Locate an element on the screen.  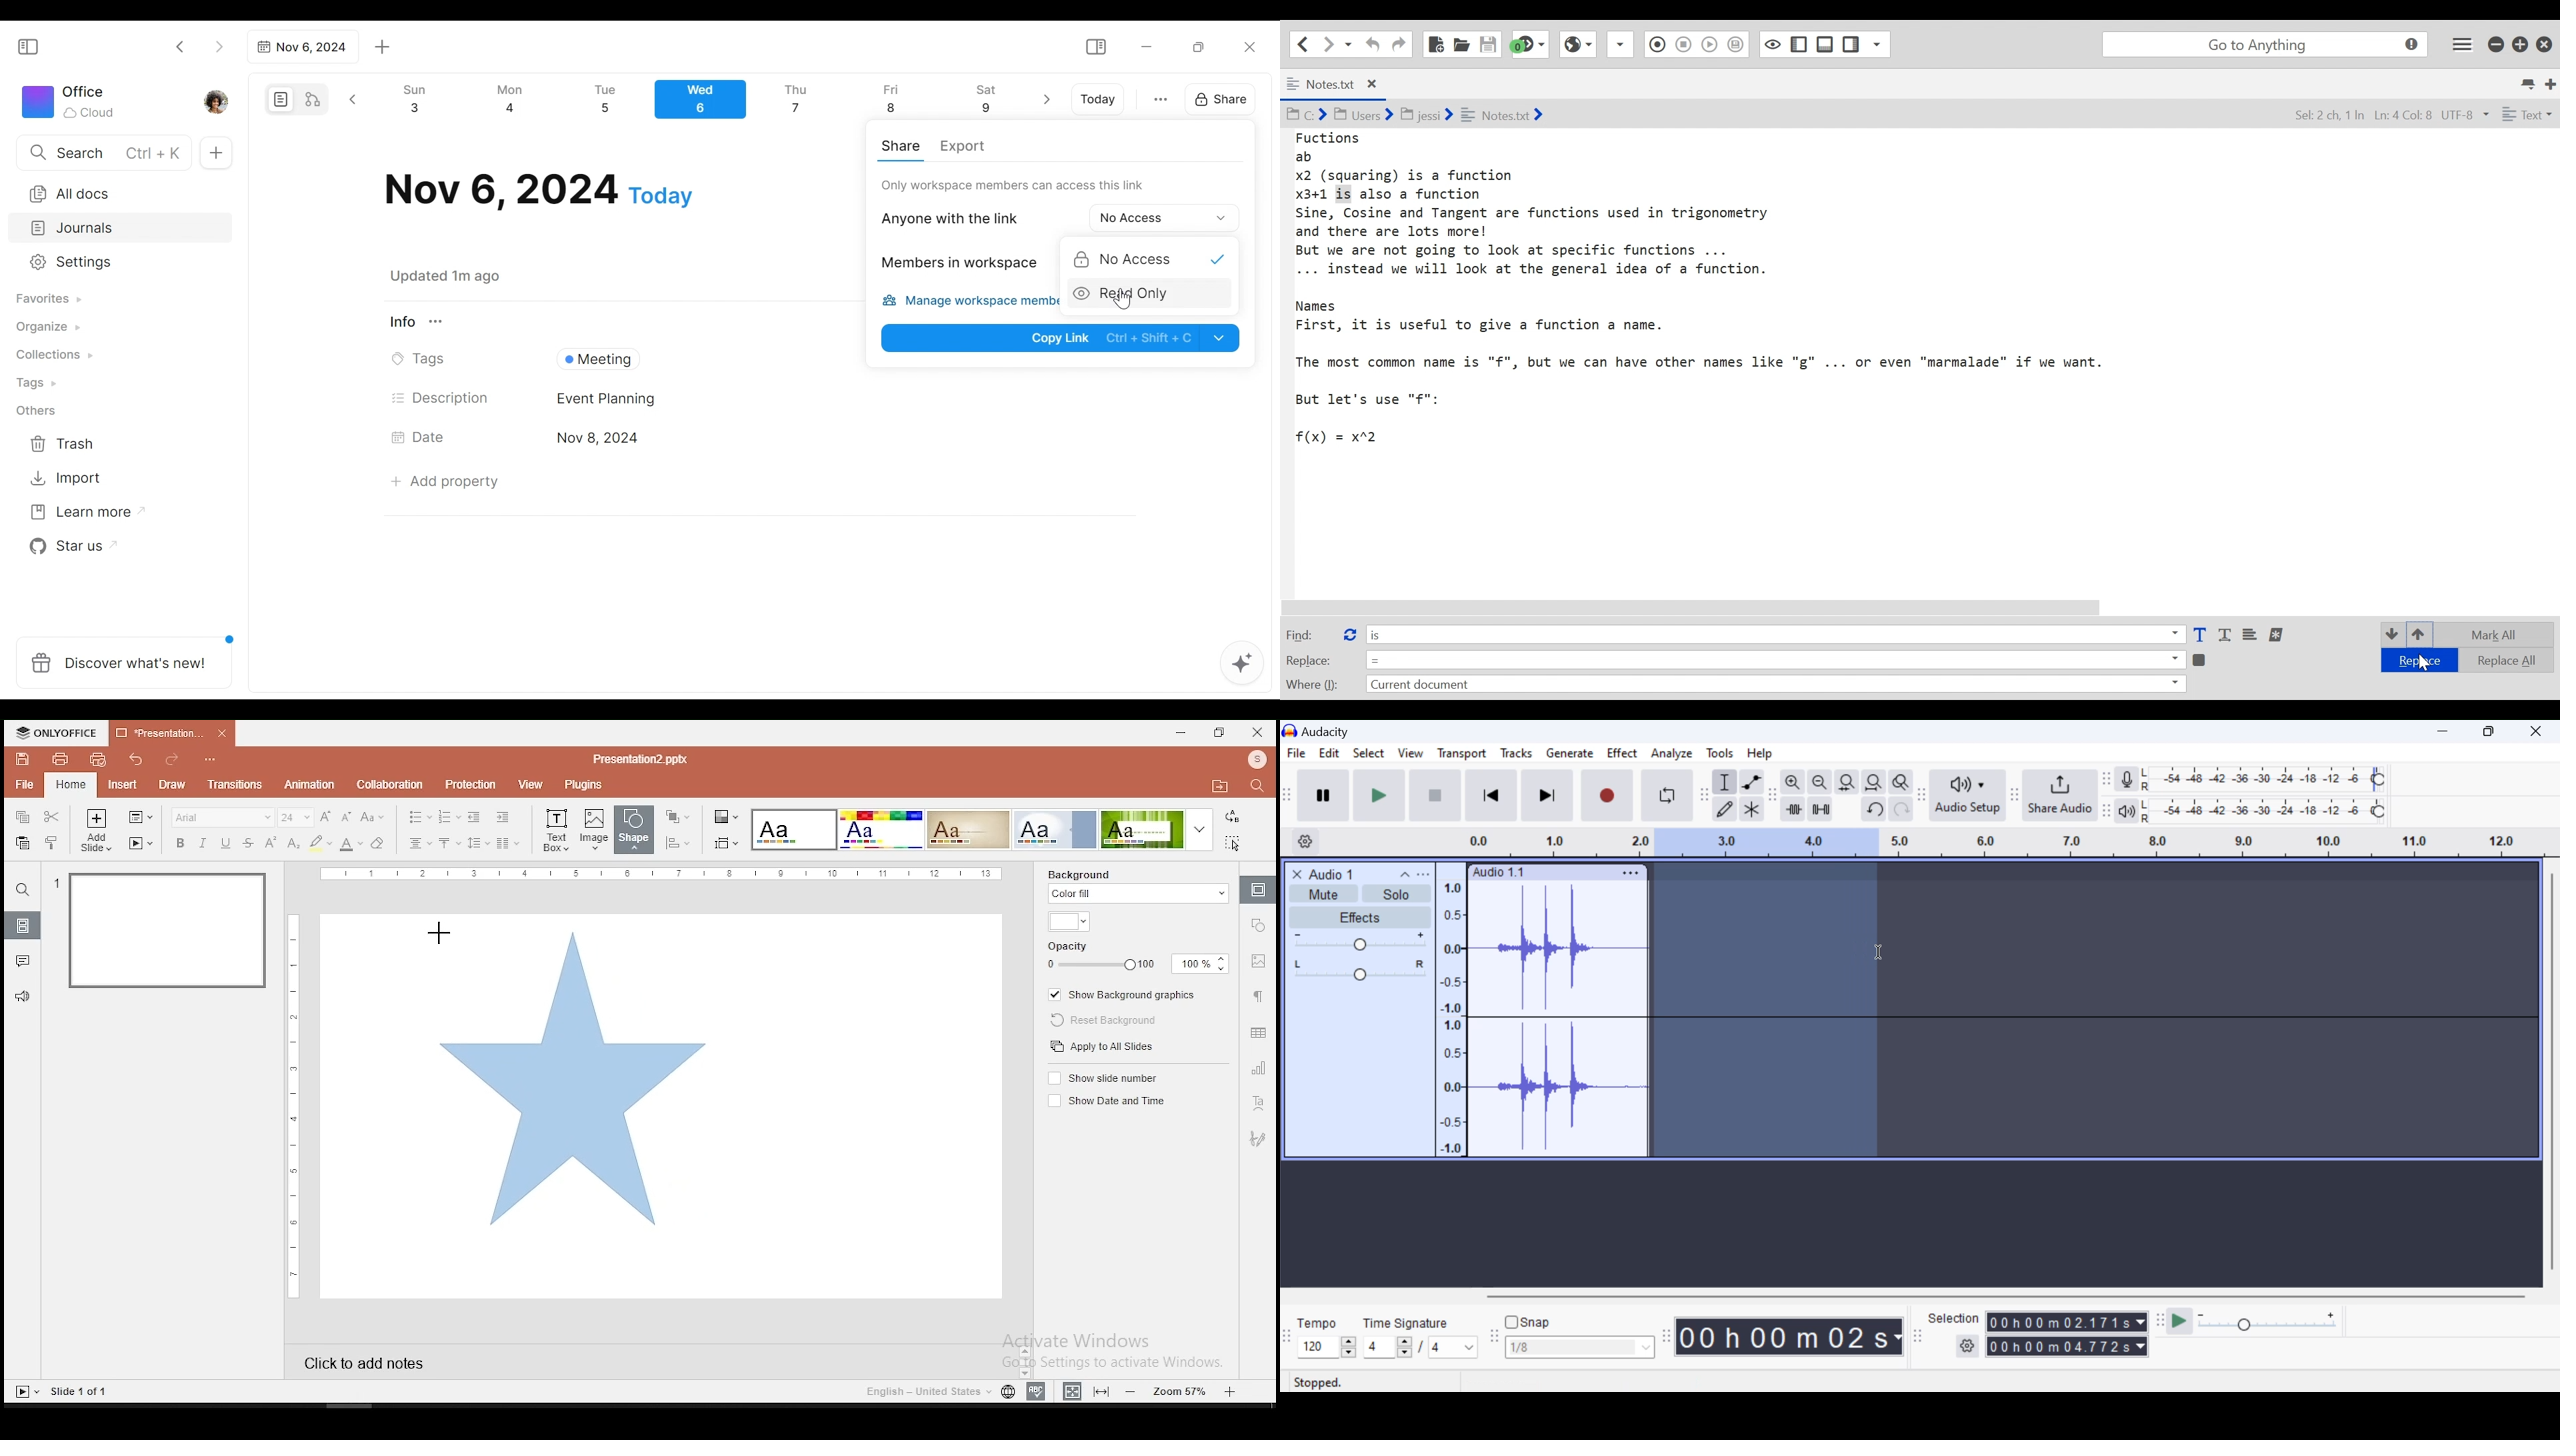
protection is located at coordinates (468, 785).